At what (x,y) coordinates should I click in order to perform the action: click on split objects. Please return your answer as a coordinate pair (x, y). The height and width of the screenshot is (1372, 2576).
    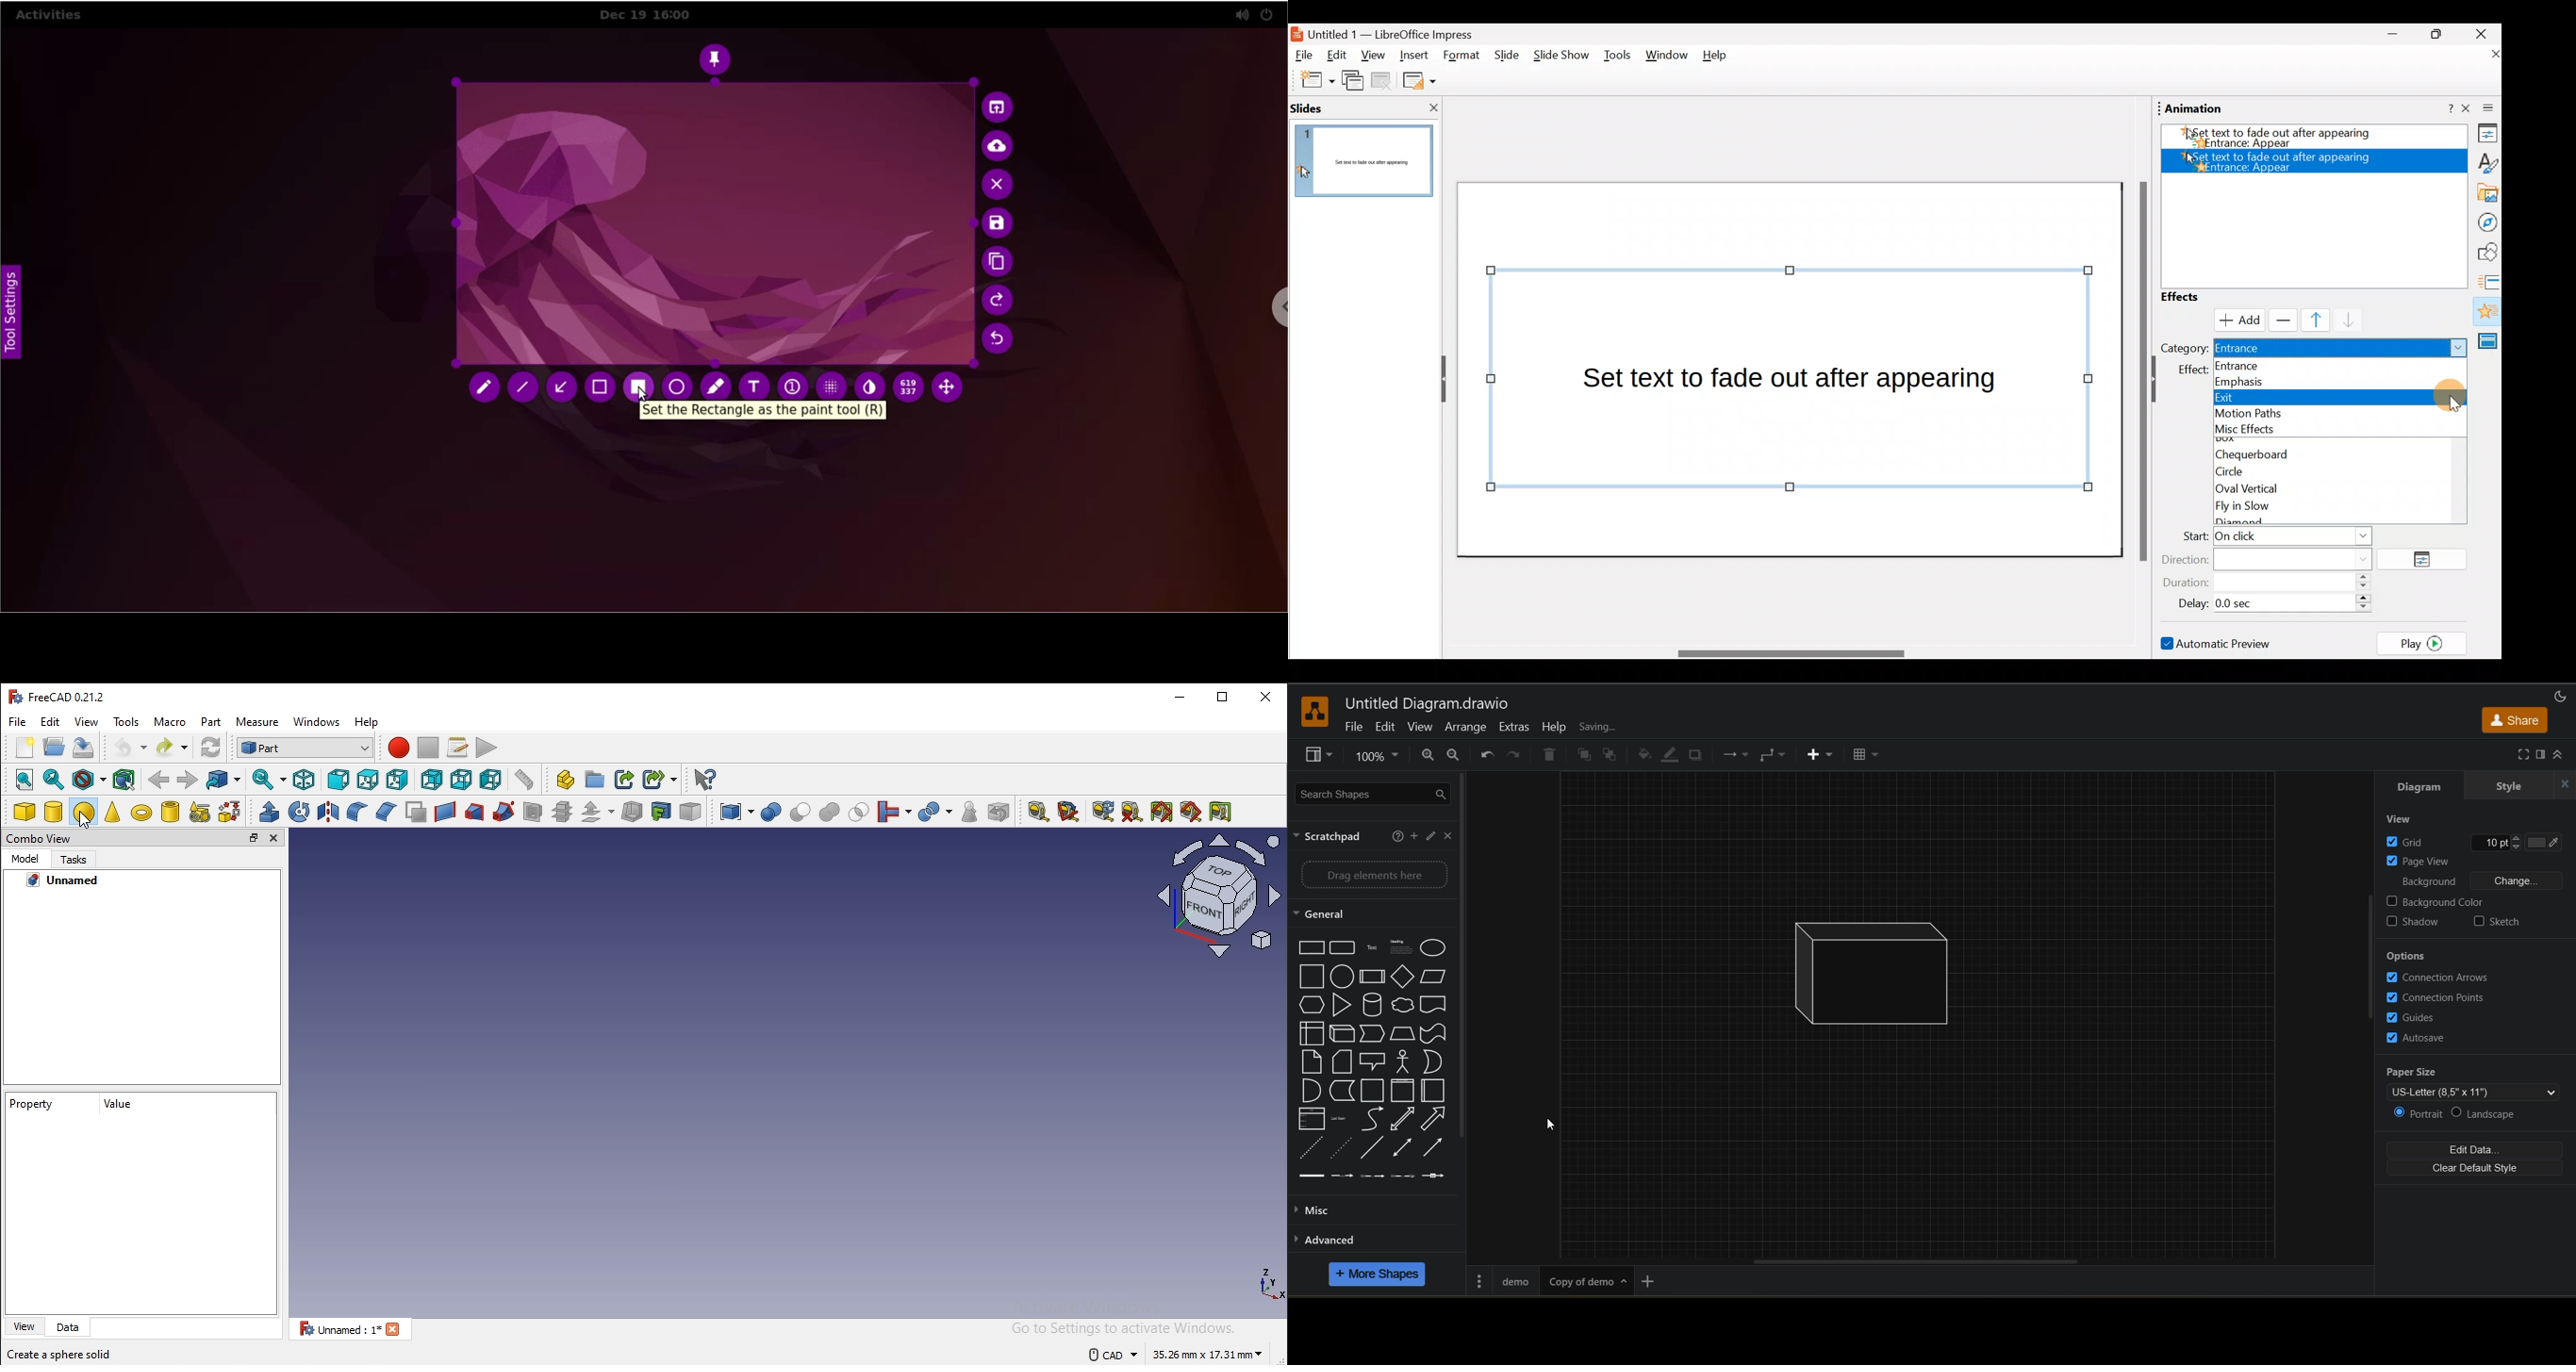
    Looking at the image, I should click on (933, 812).